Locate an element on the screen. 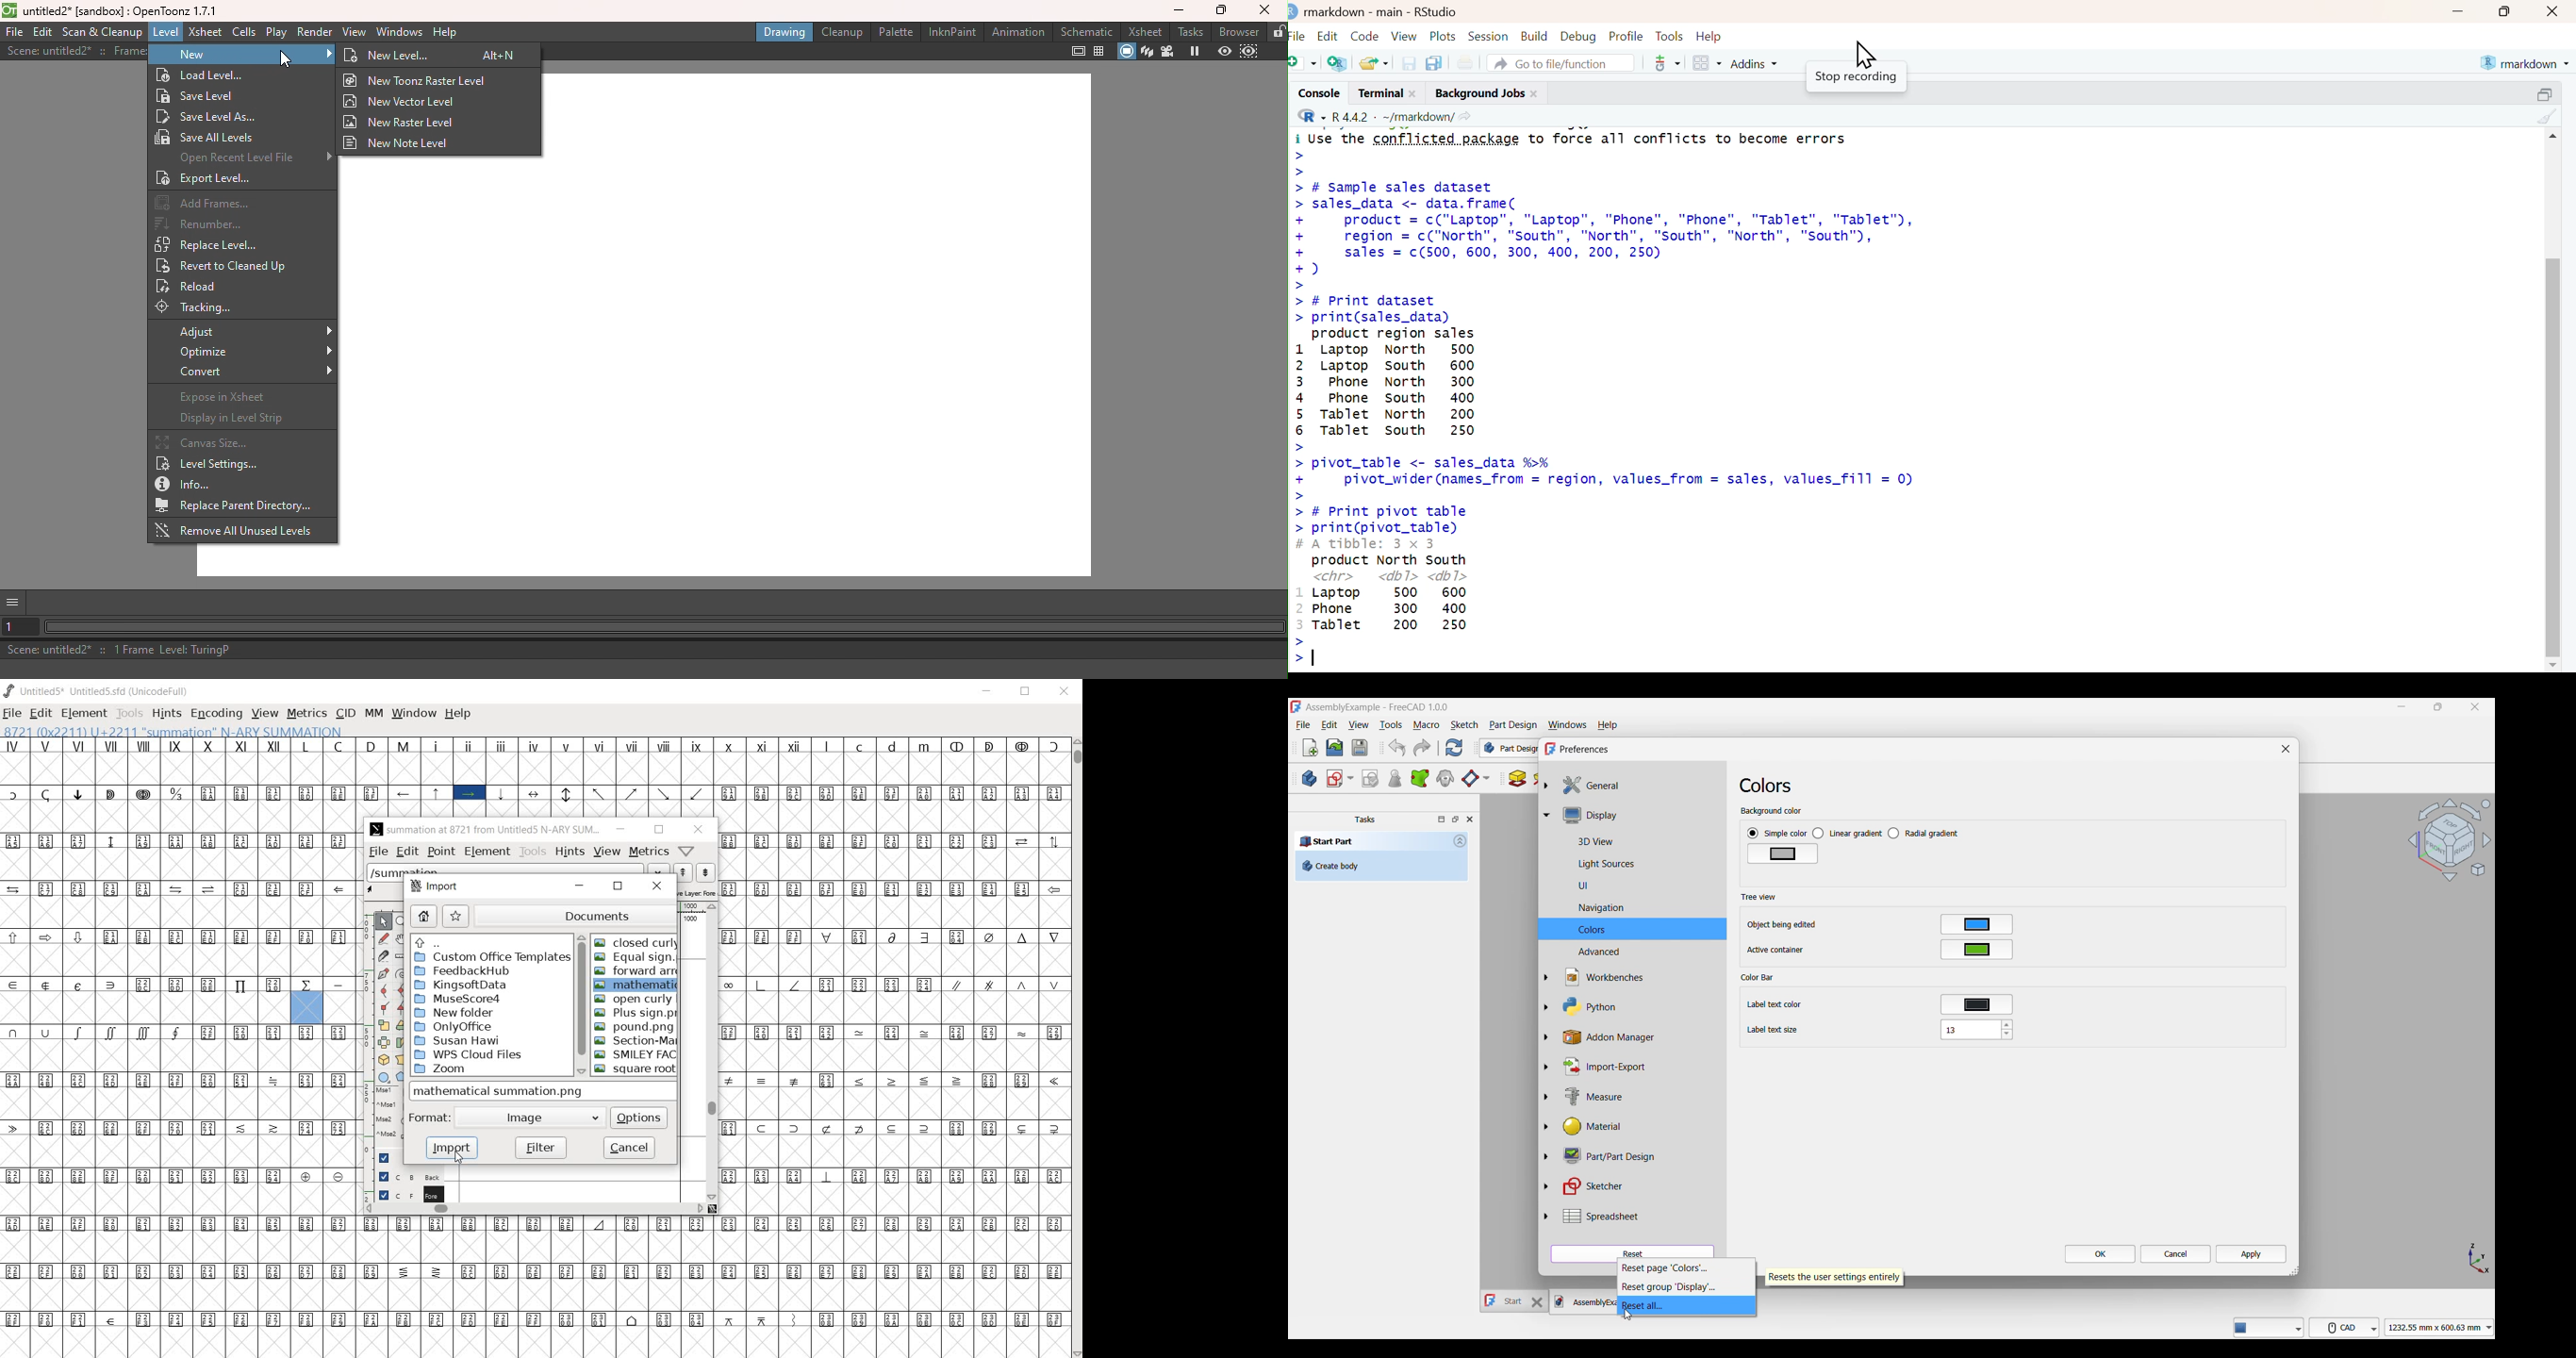 This screenshot has height=1372, width=2576. Console is located at coordinates (1316, 92).